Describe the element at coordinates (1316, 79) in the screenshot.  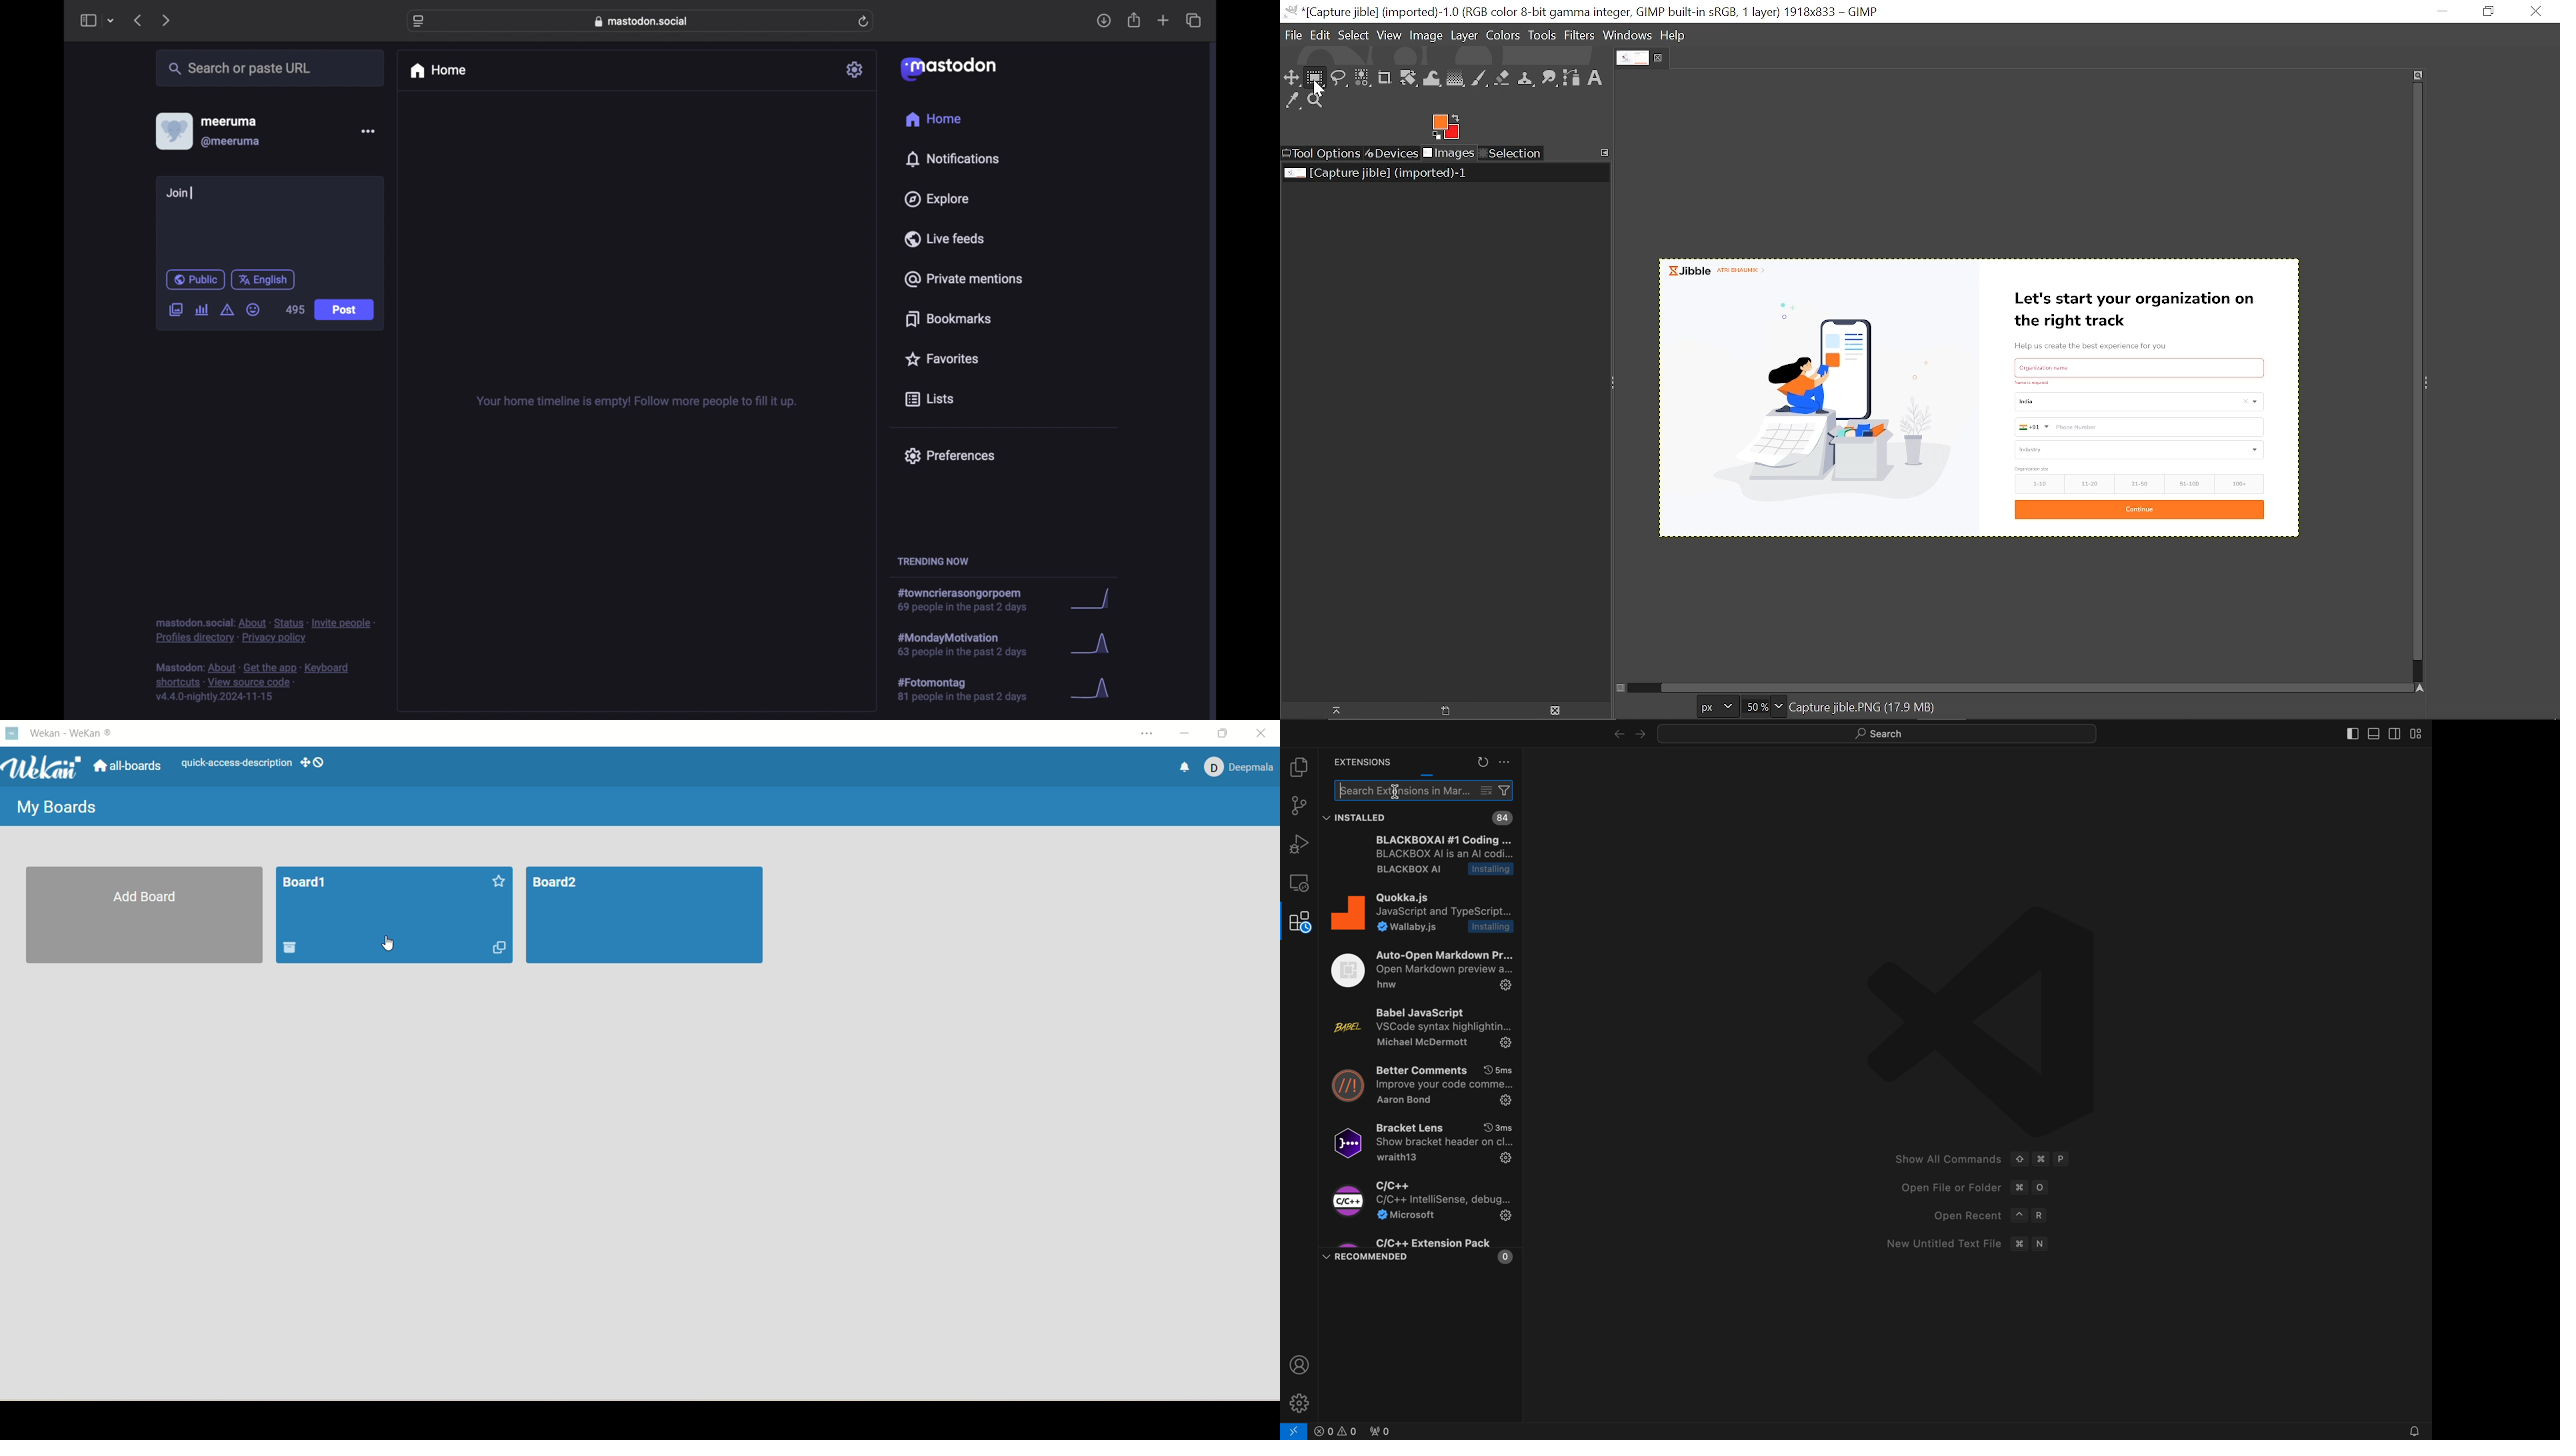
I see `Rectangle select tool` at that location.